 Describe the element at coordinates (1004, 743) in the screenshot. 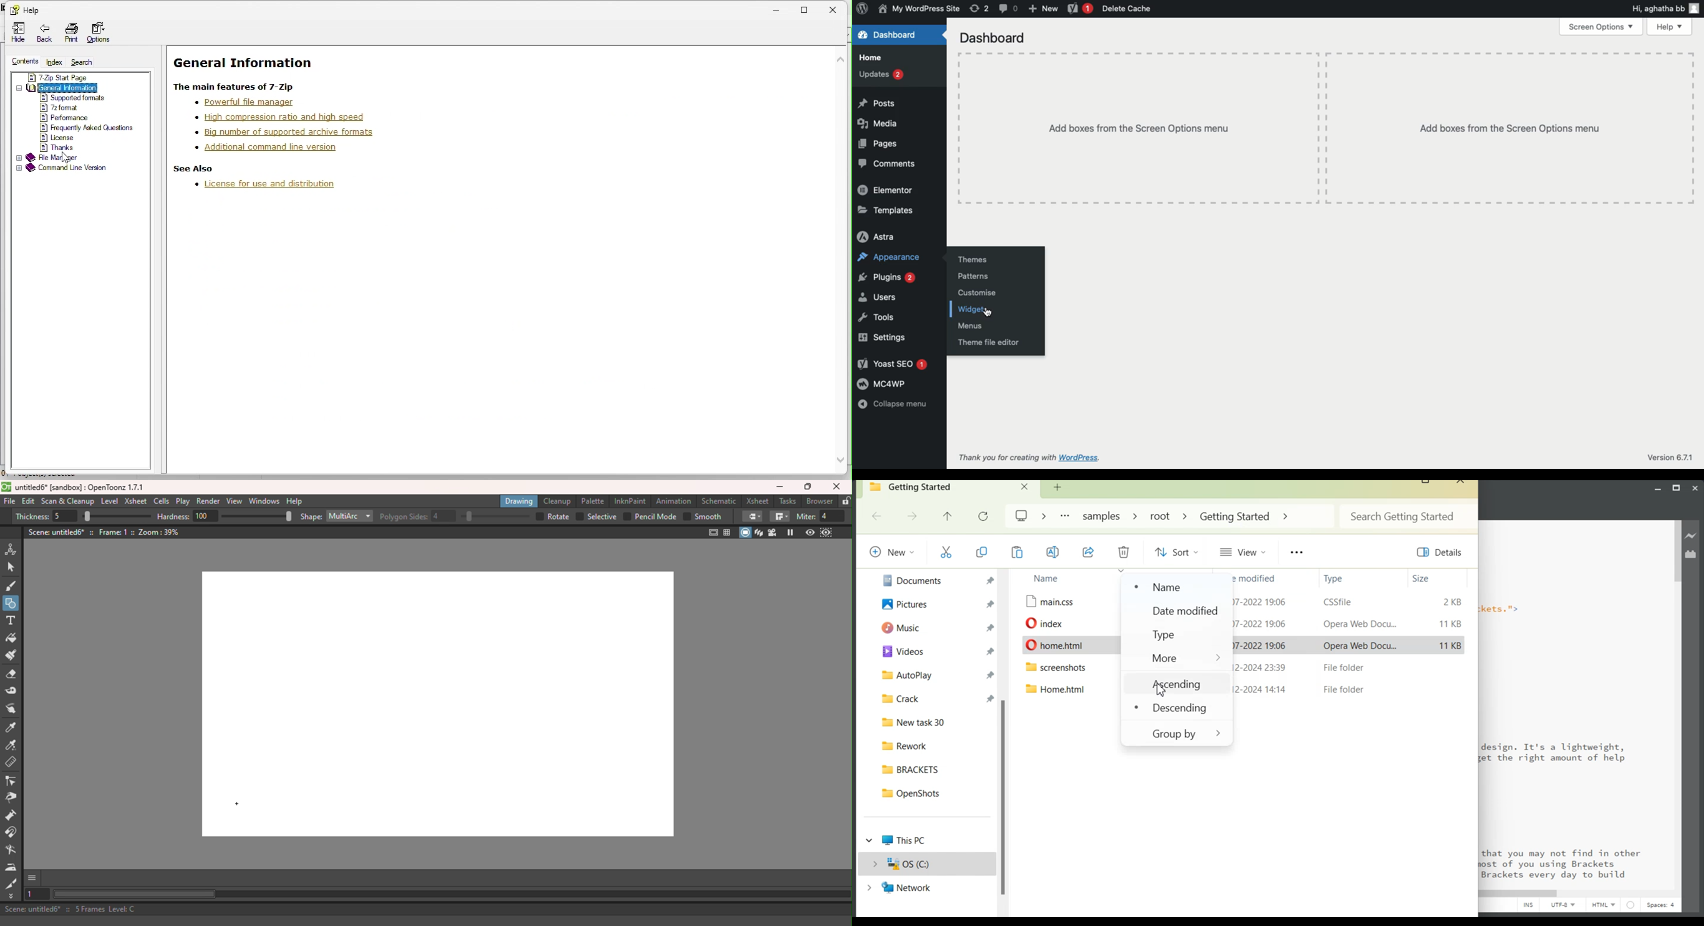

I see `Vertical scroll bar` at that location.